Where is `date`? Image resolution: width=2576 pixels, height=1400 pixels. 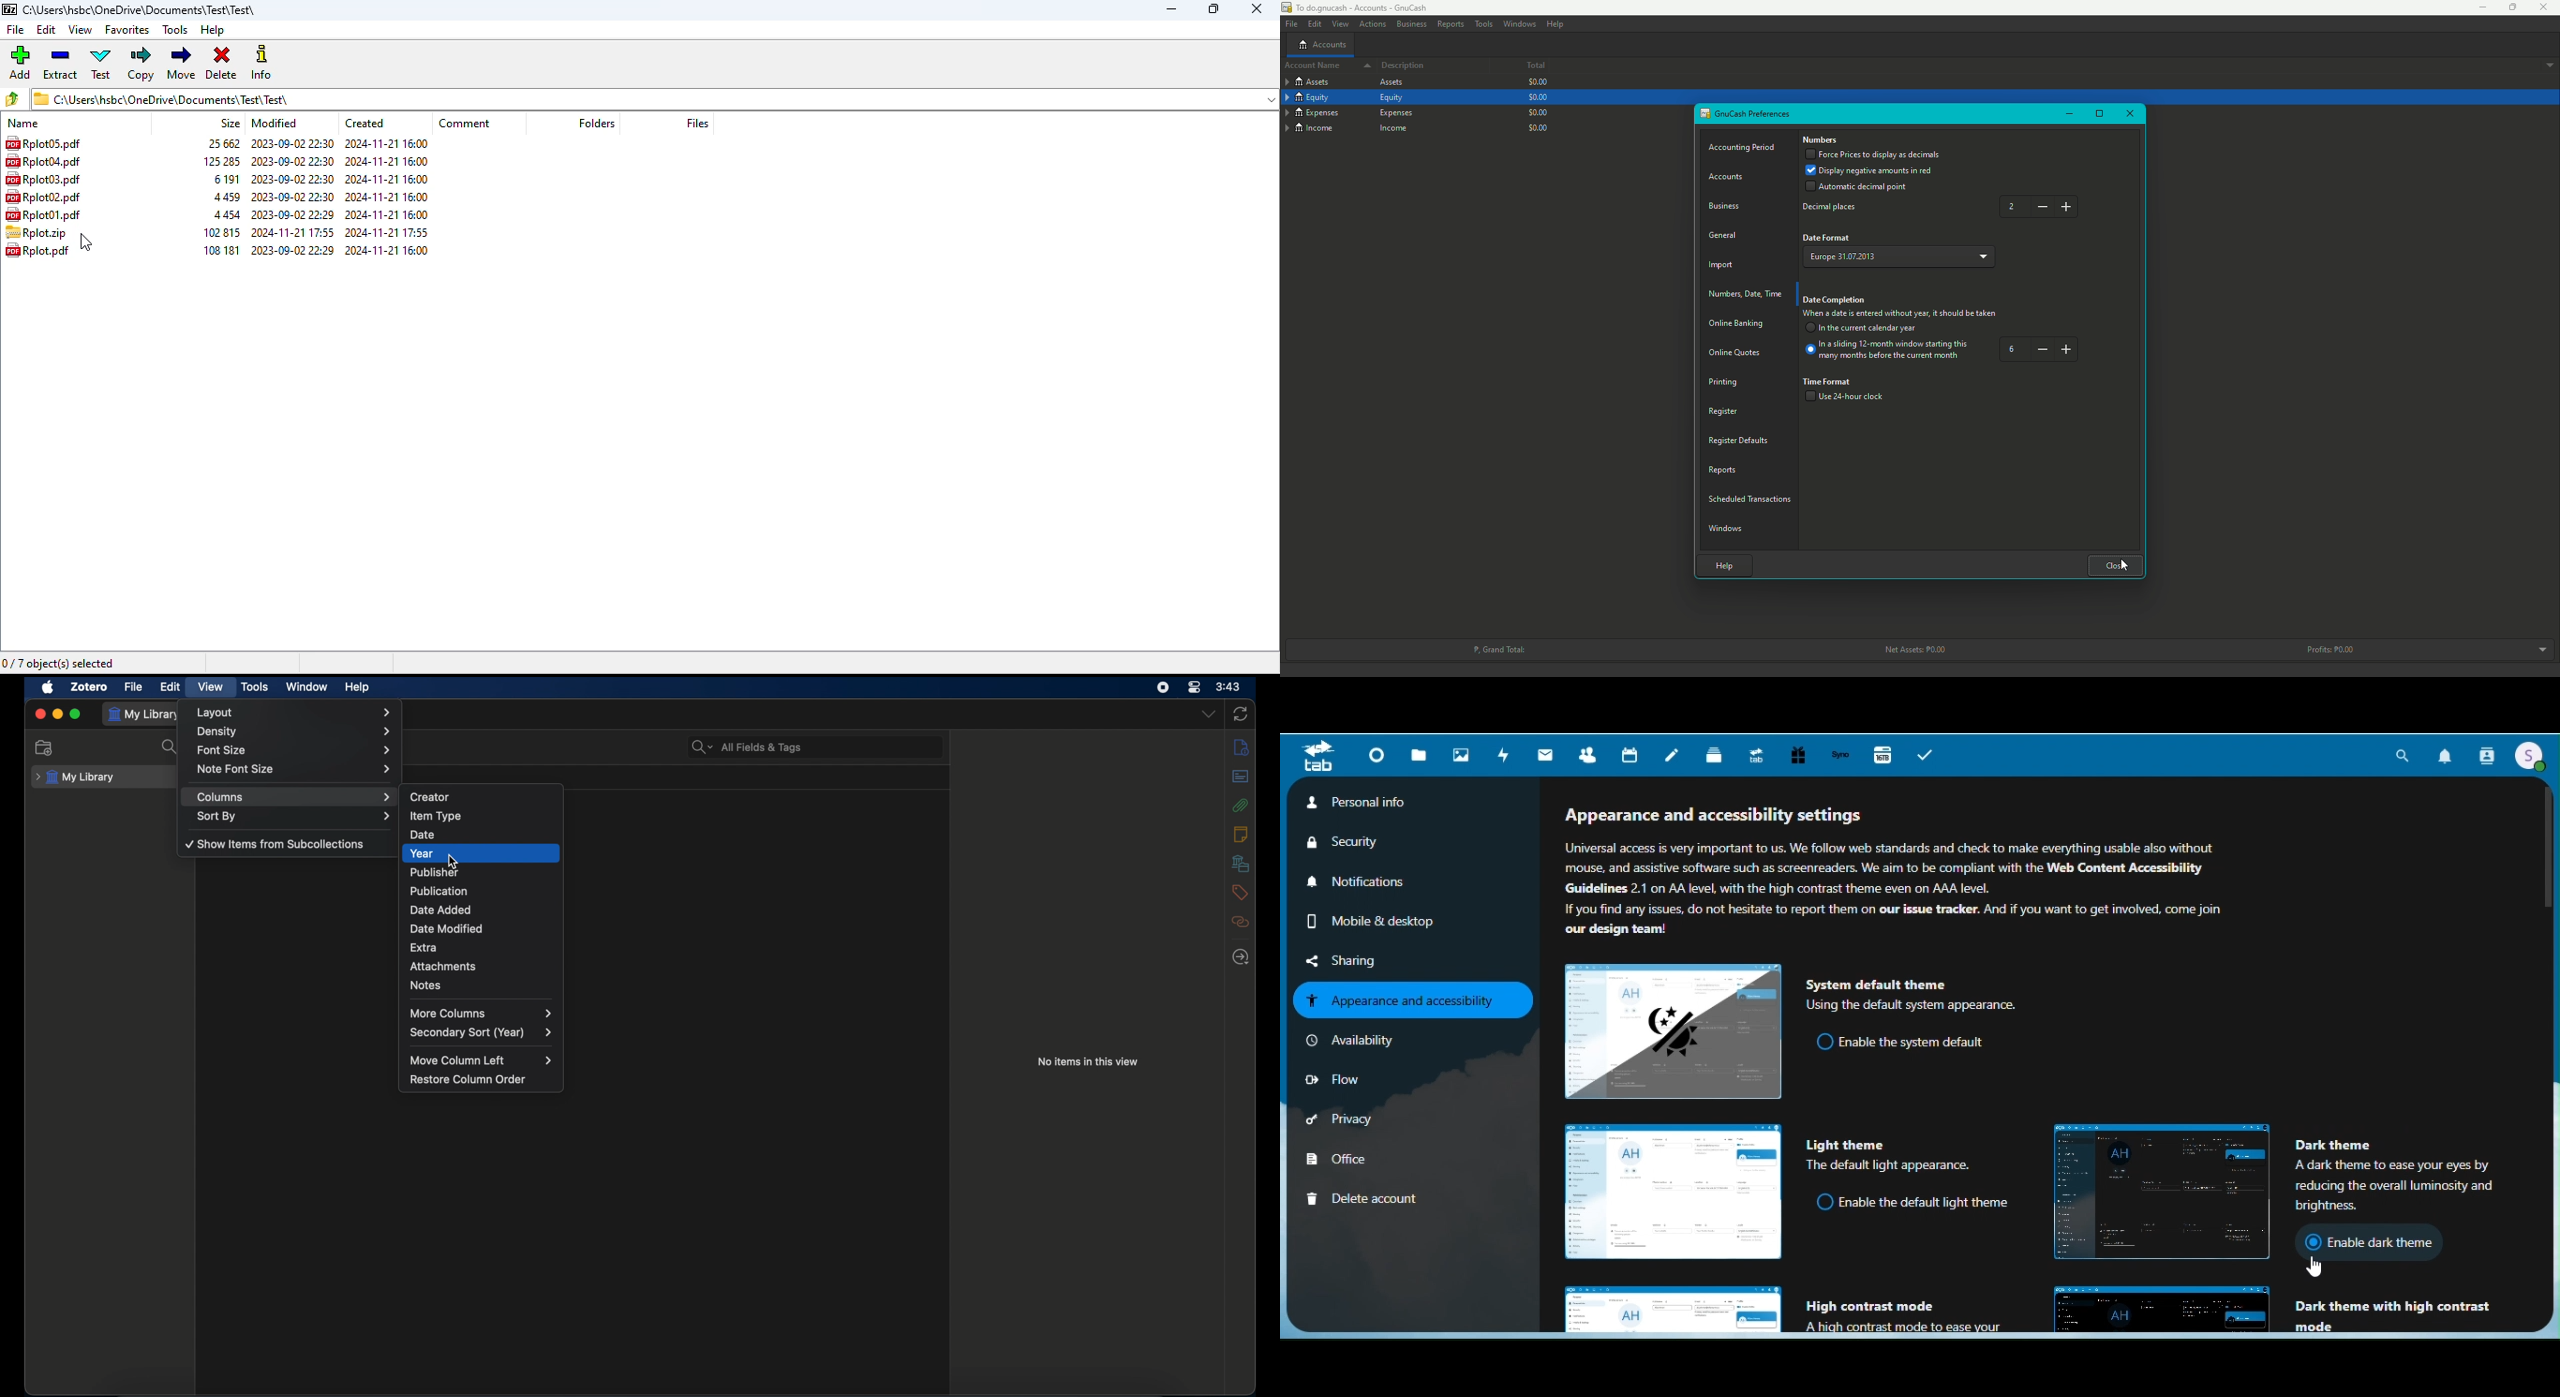 date is located at coordinates (483, 833).